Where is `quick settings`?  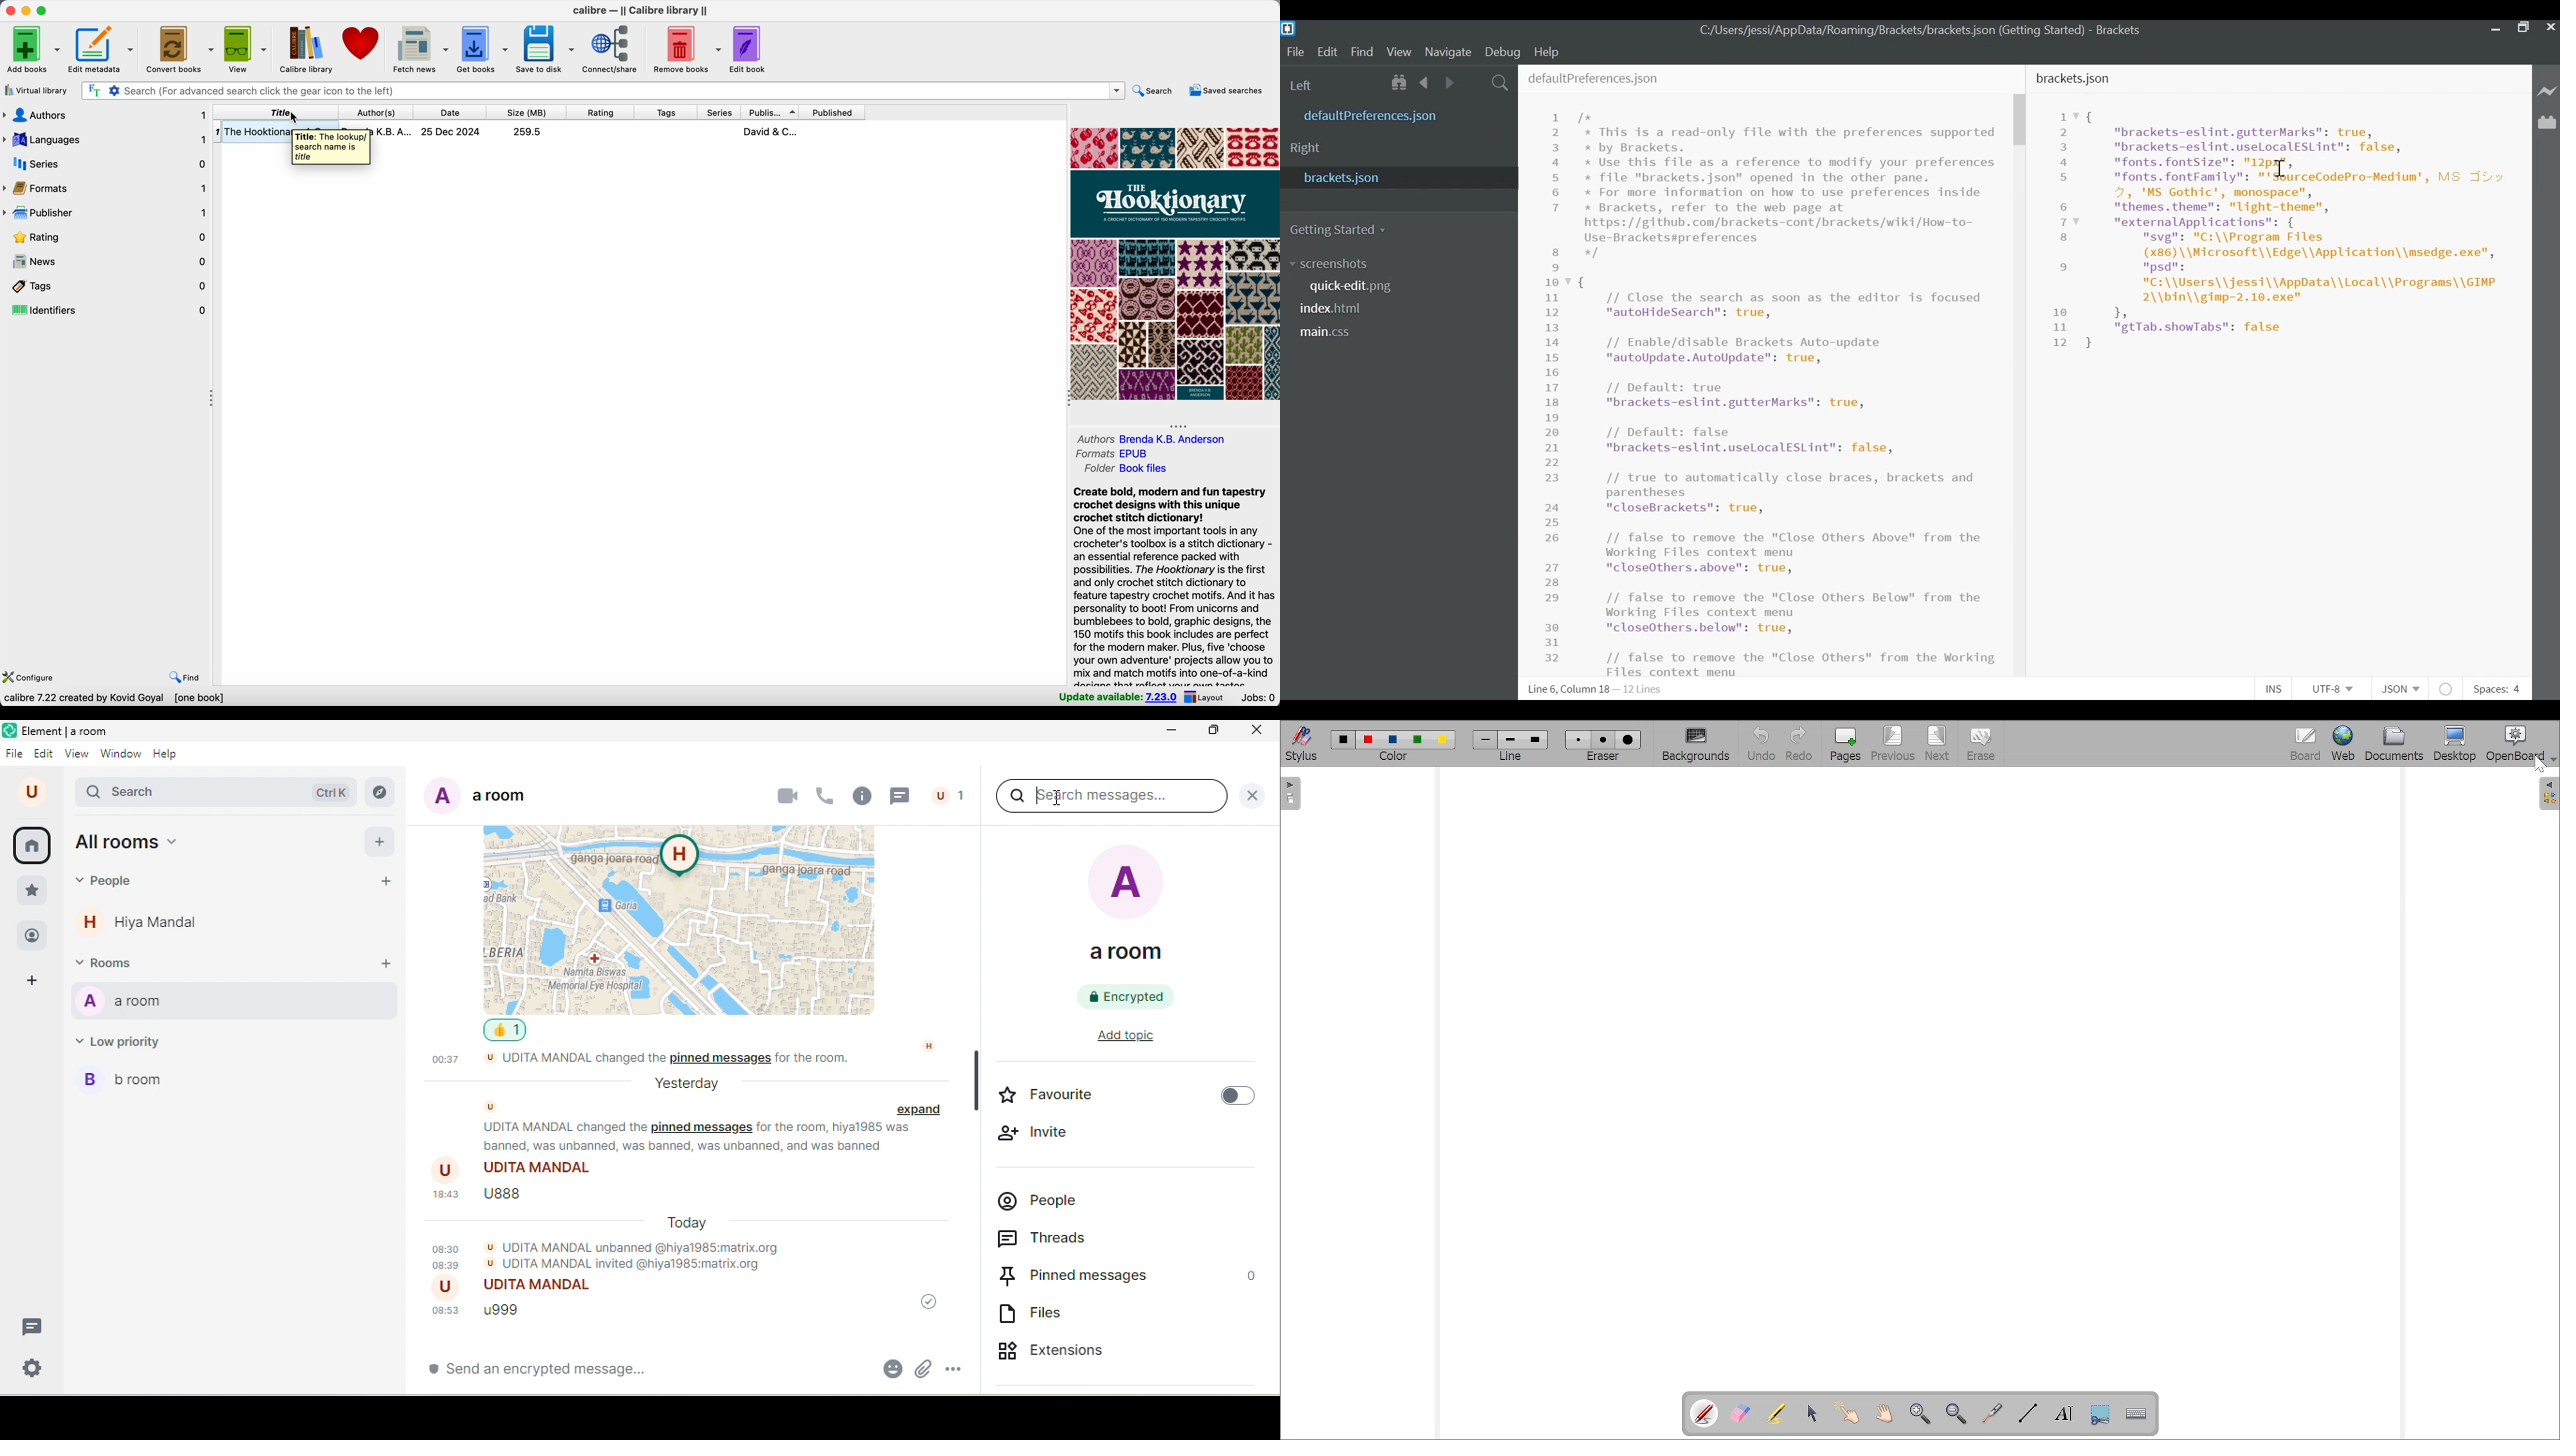 quick settings is located at coordinates (28, 1368).